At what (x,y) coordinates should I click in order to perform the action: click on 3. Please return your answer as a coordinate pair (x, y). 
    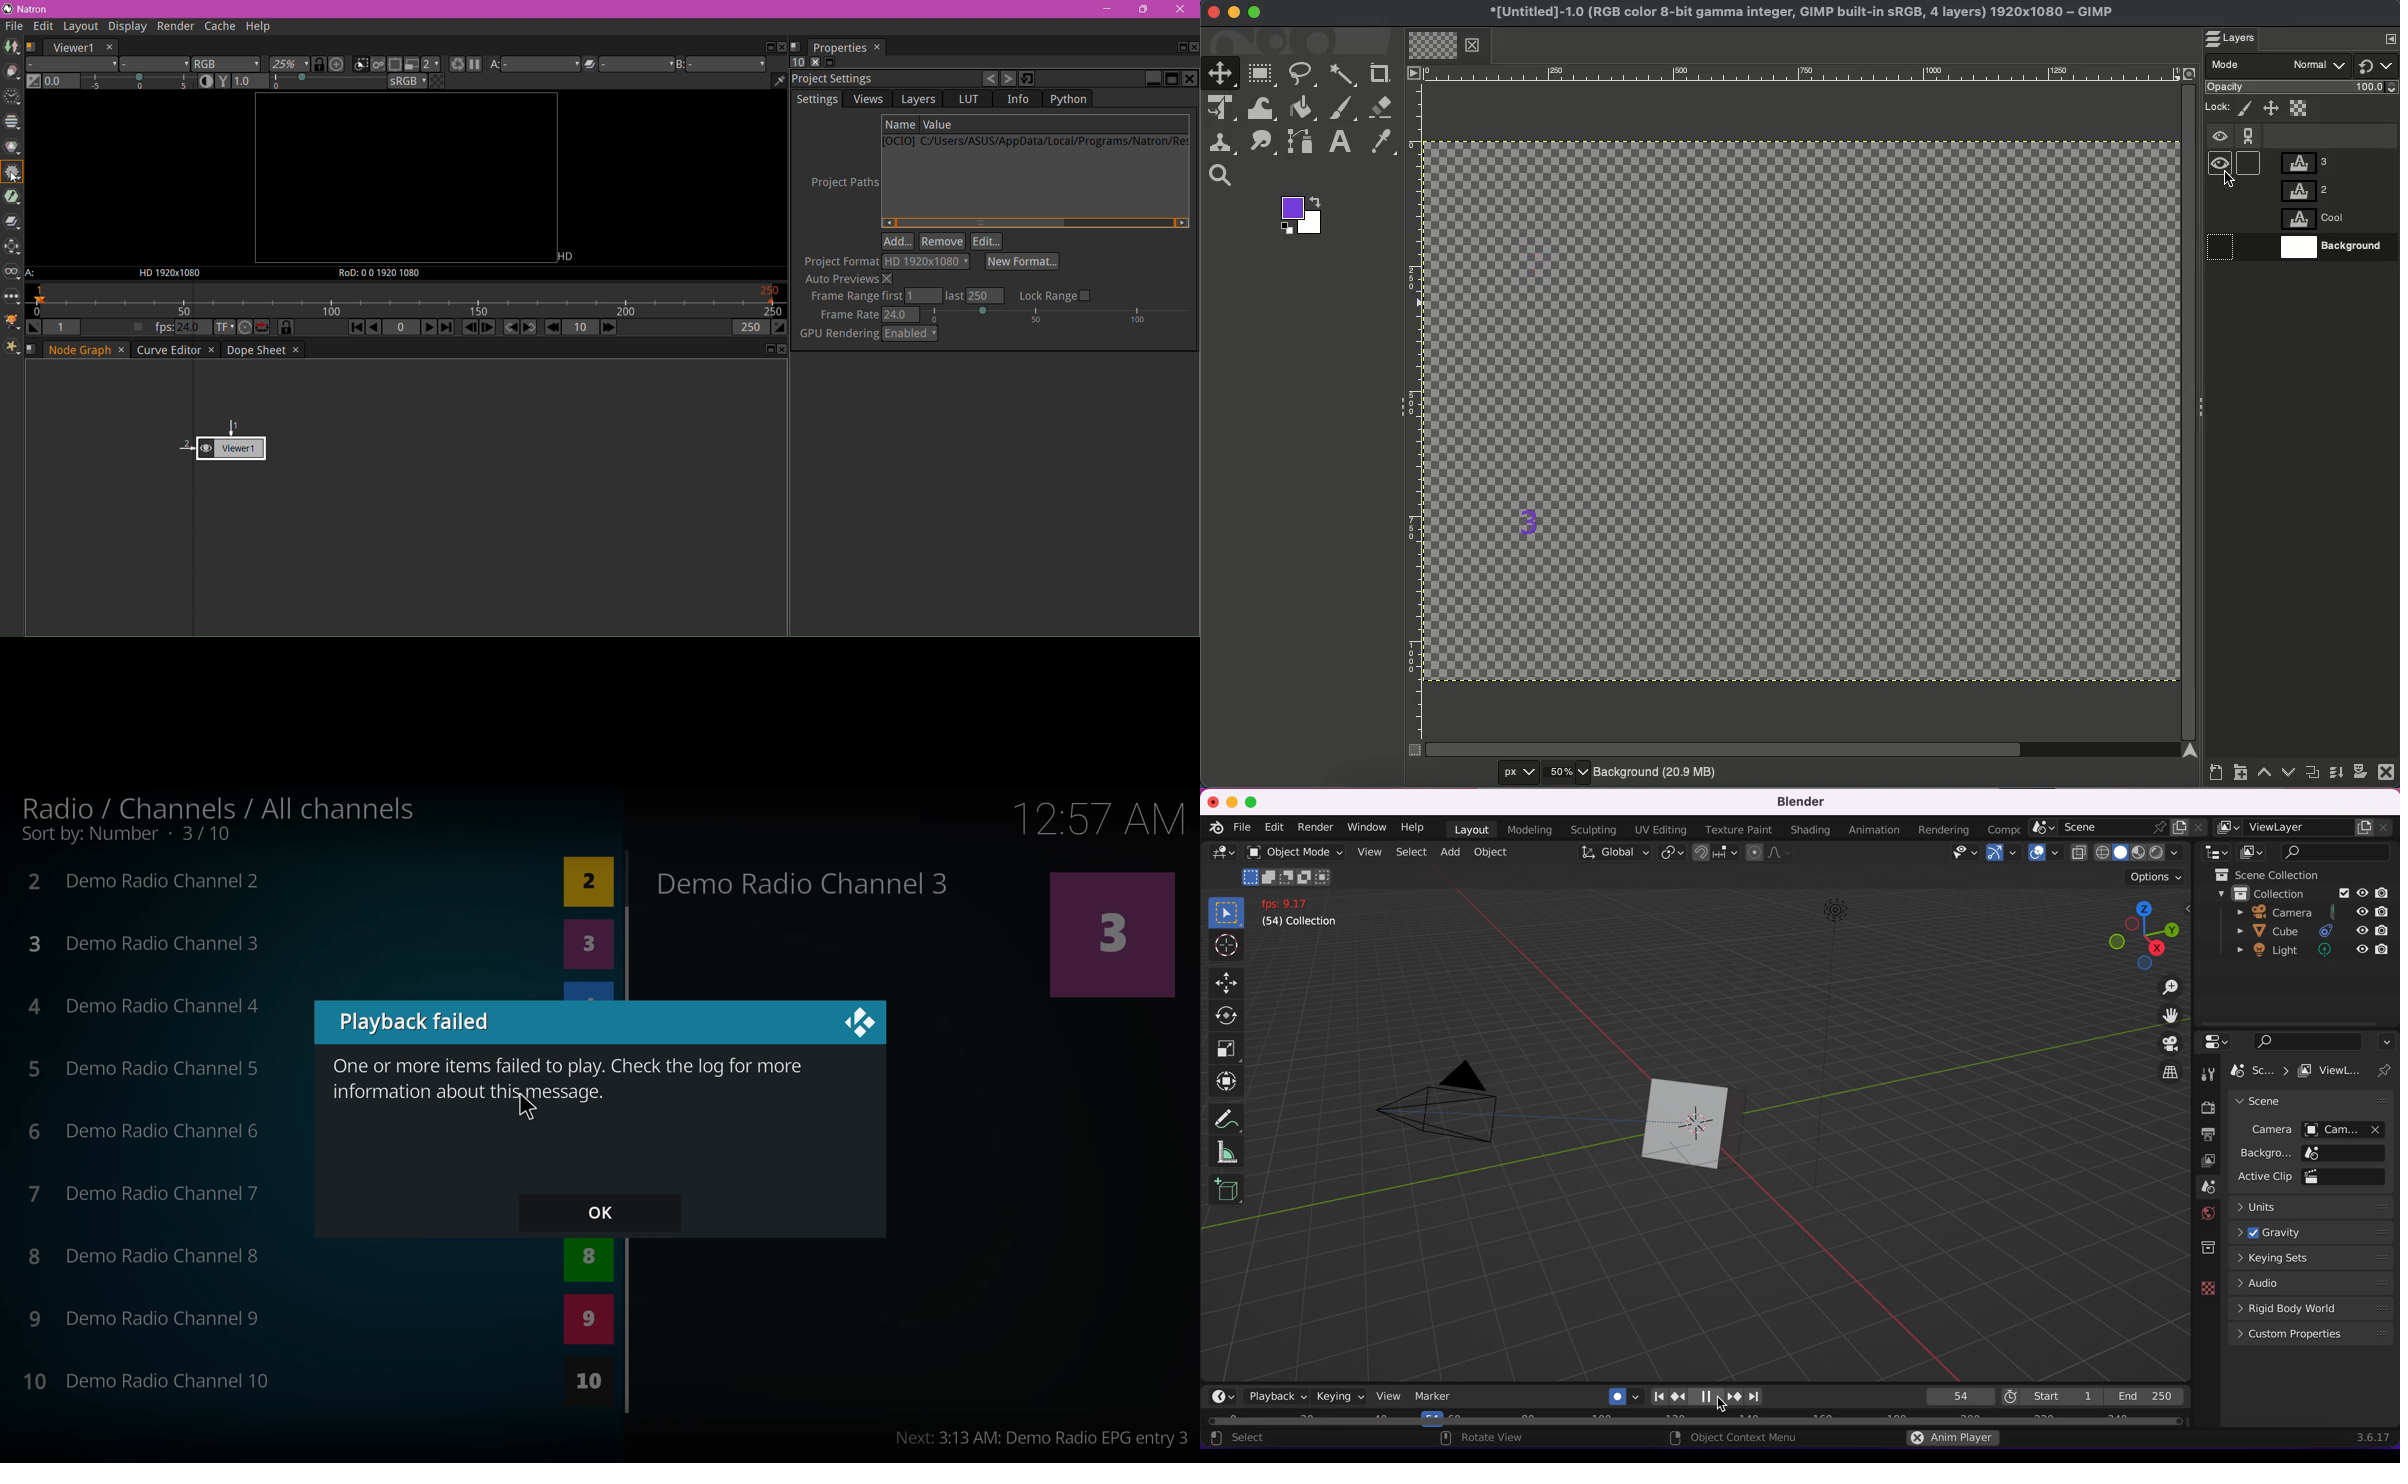
    Looking at the image, I should click on (588, 944).